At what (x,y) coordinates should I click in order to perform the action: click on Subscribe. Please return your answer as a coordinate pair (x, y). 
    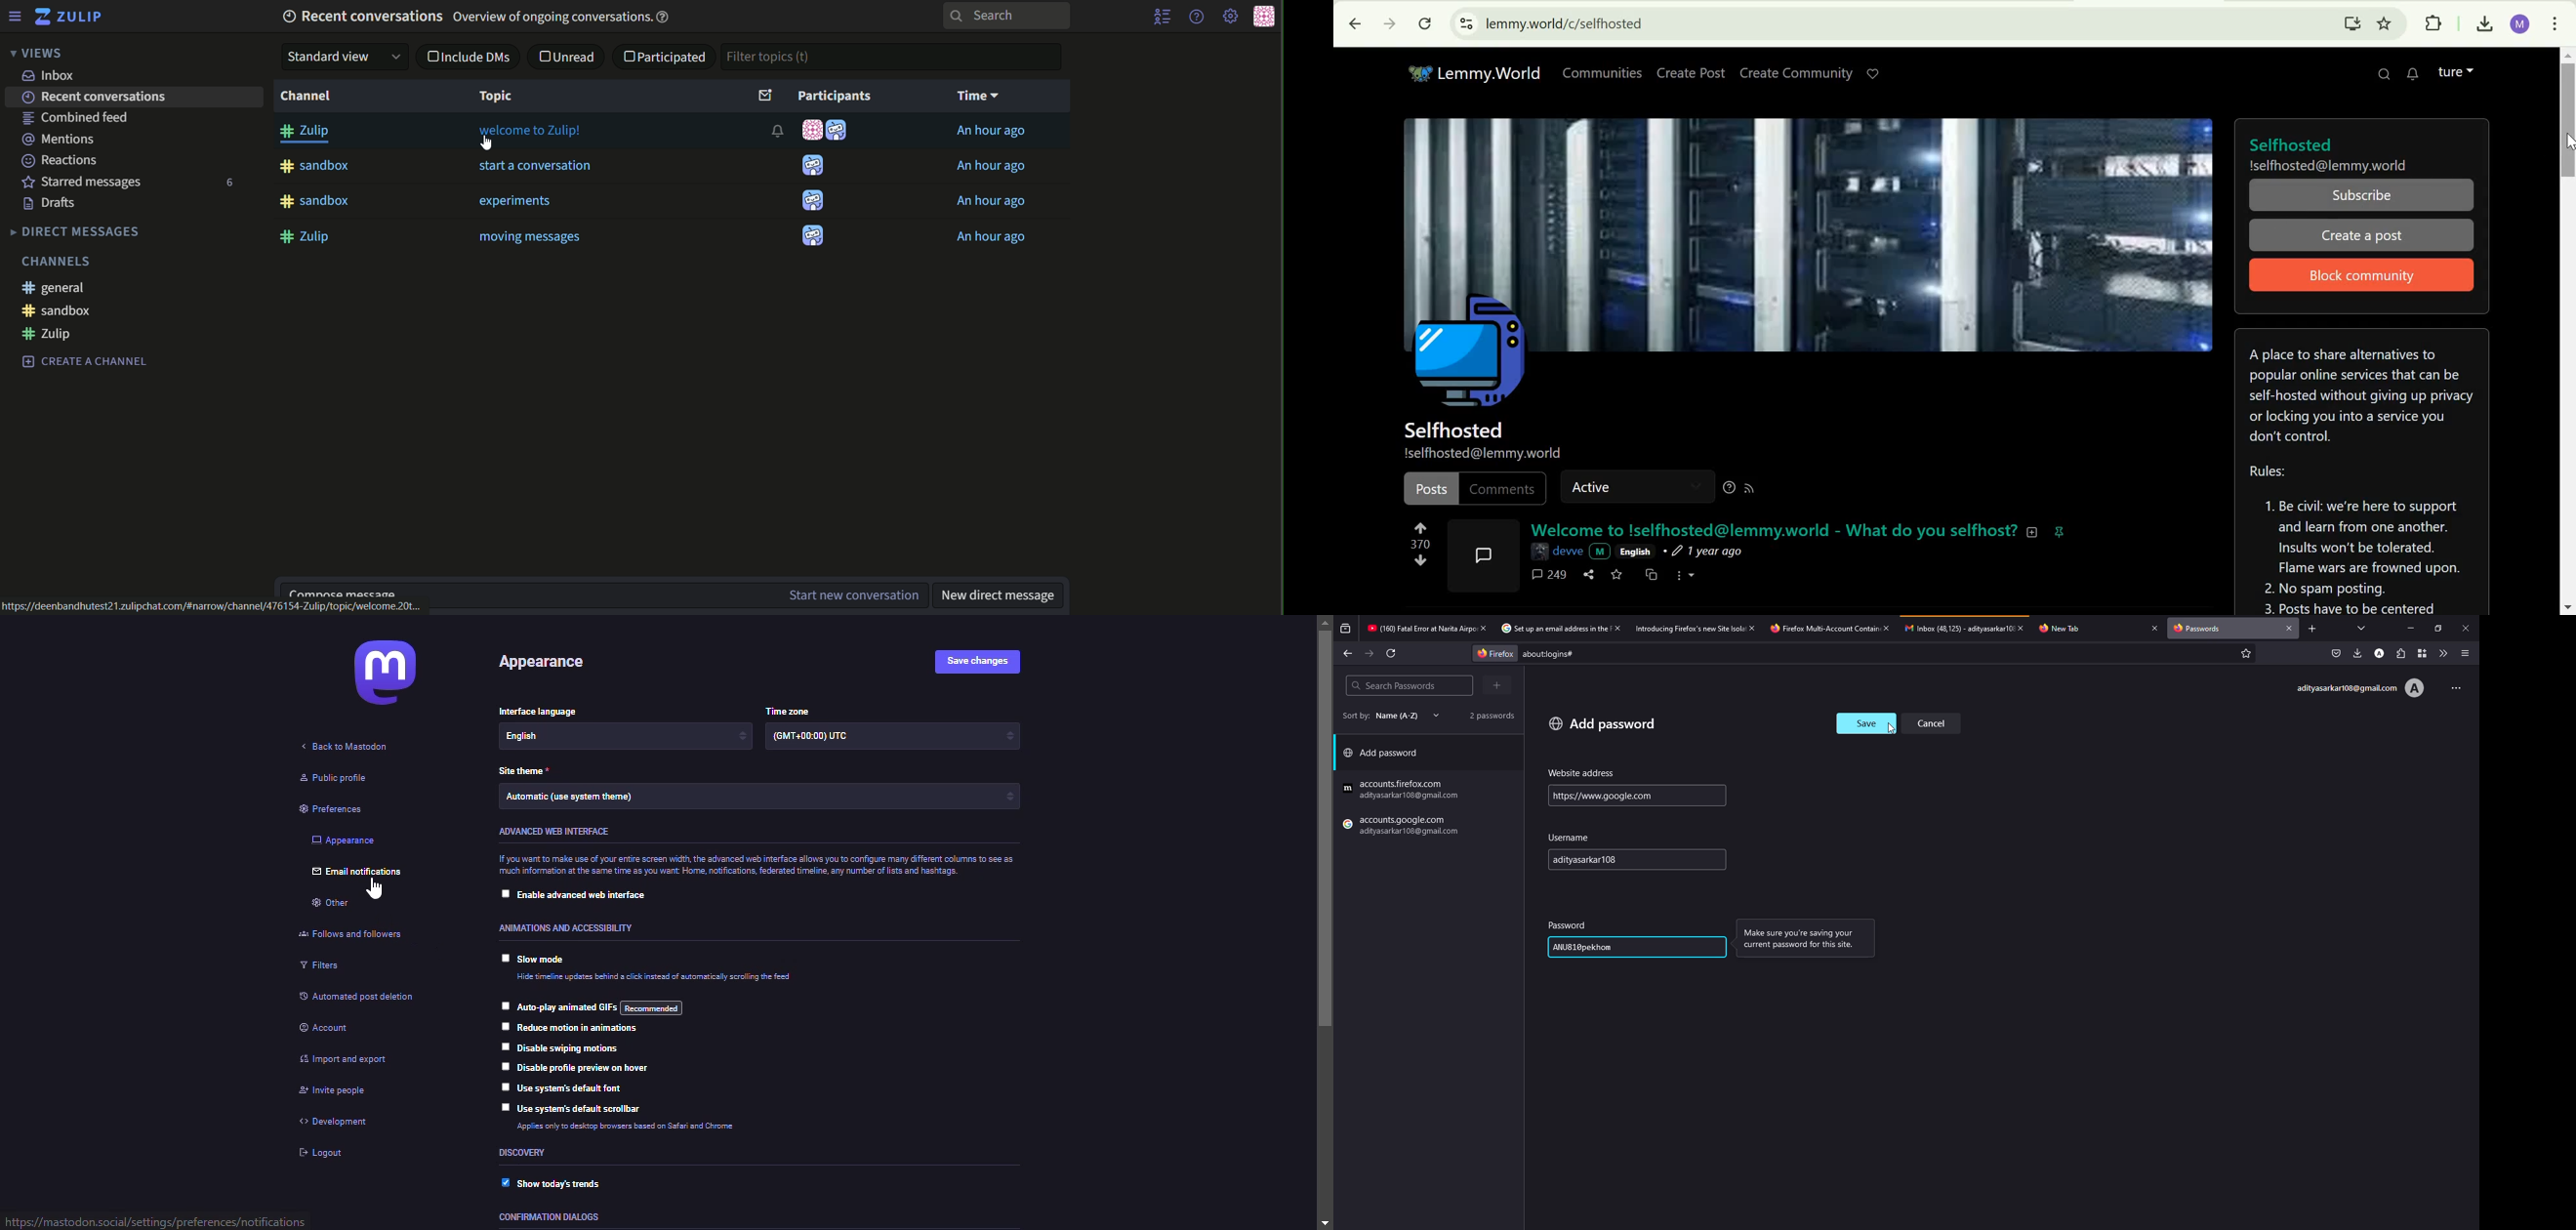
    Looking at the image, I should click on (2363, 196).